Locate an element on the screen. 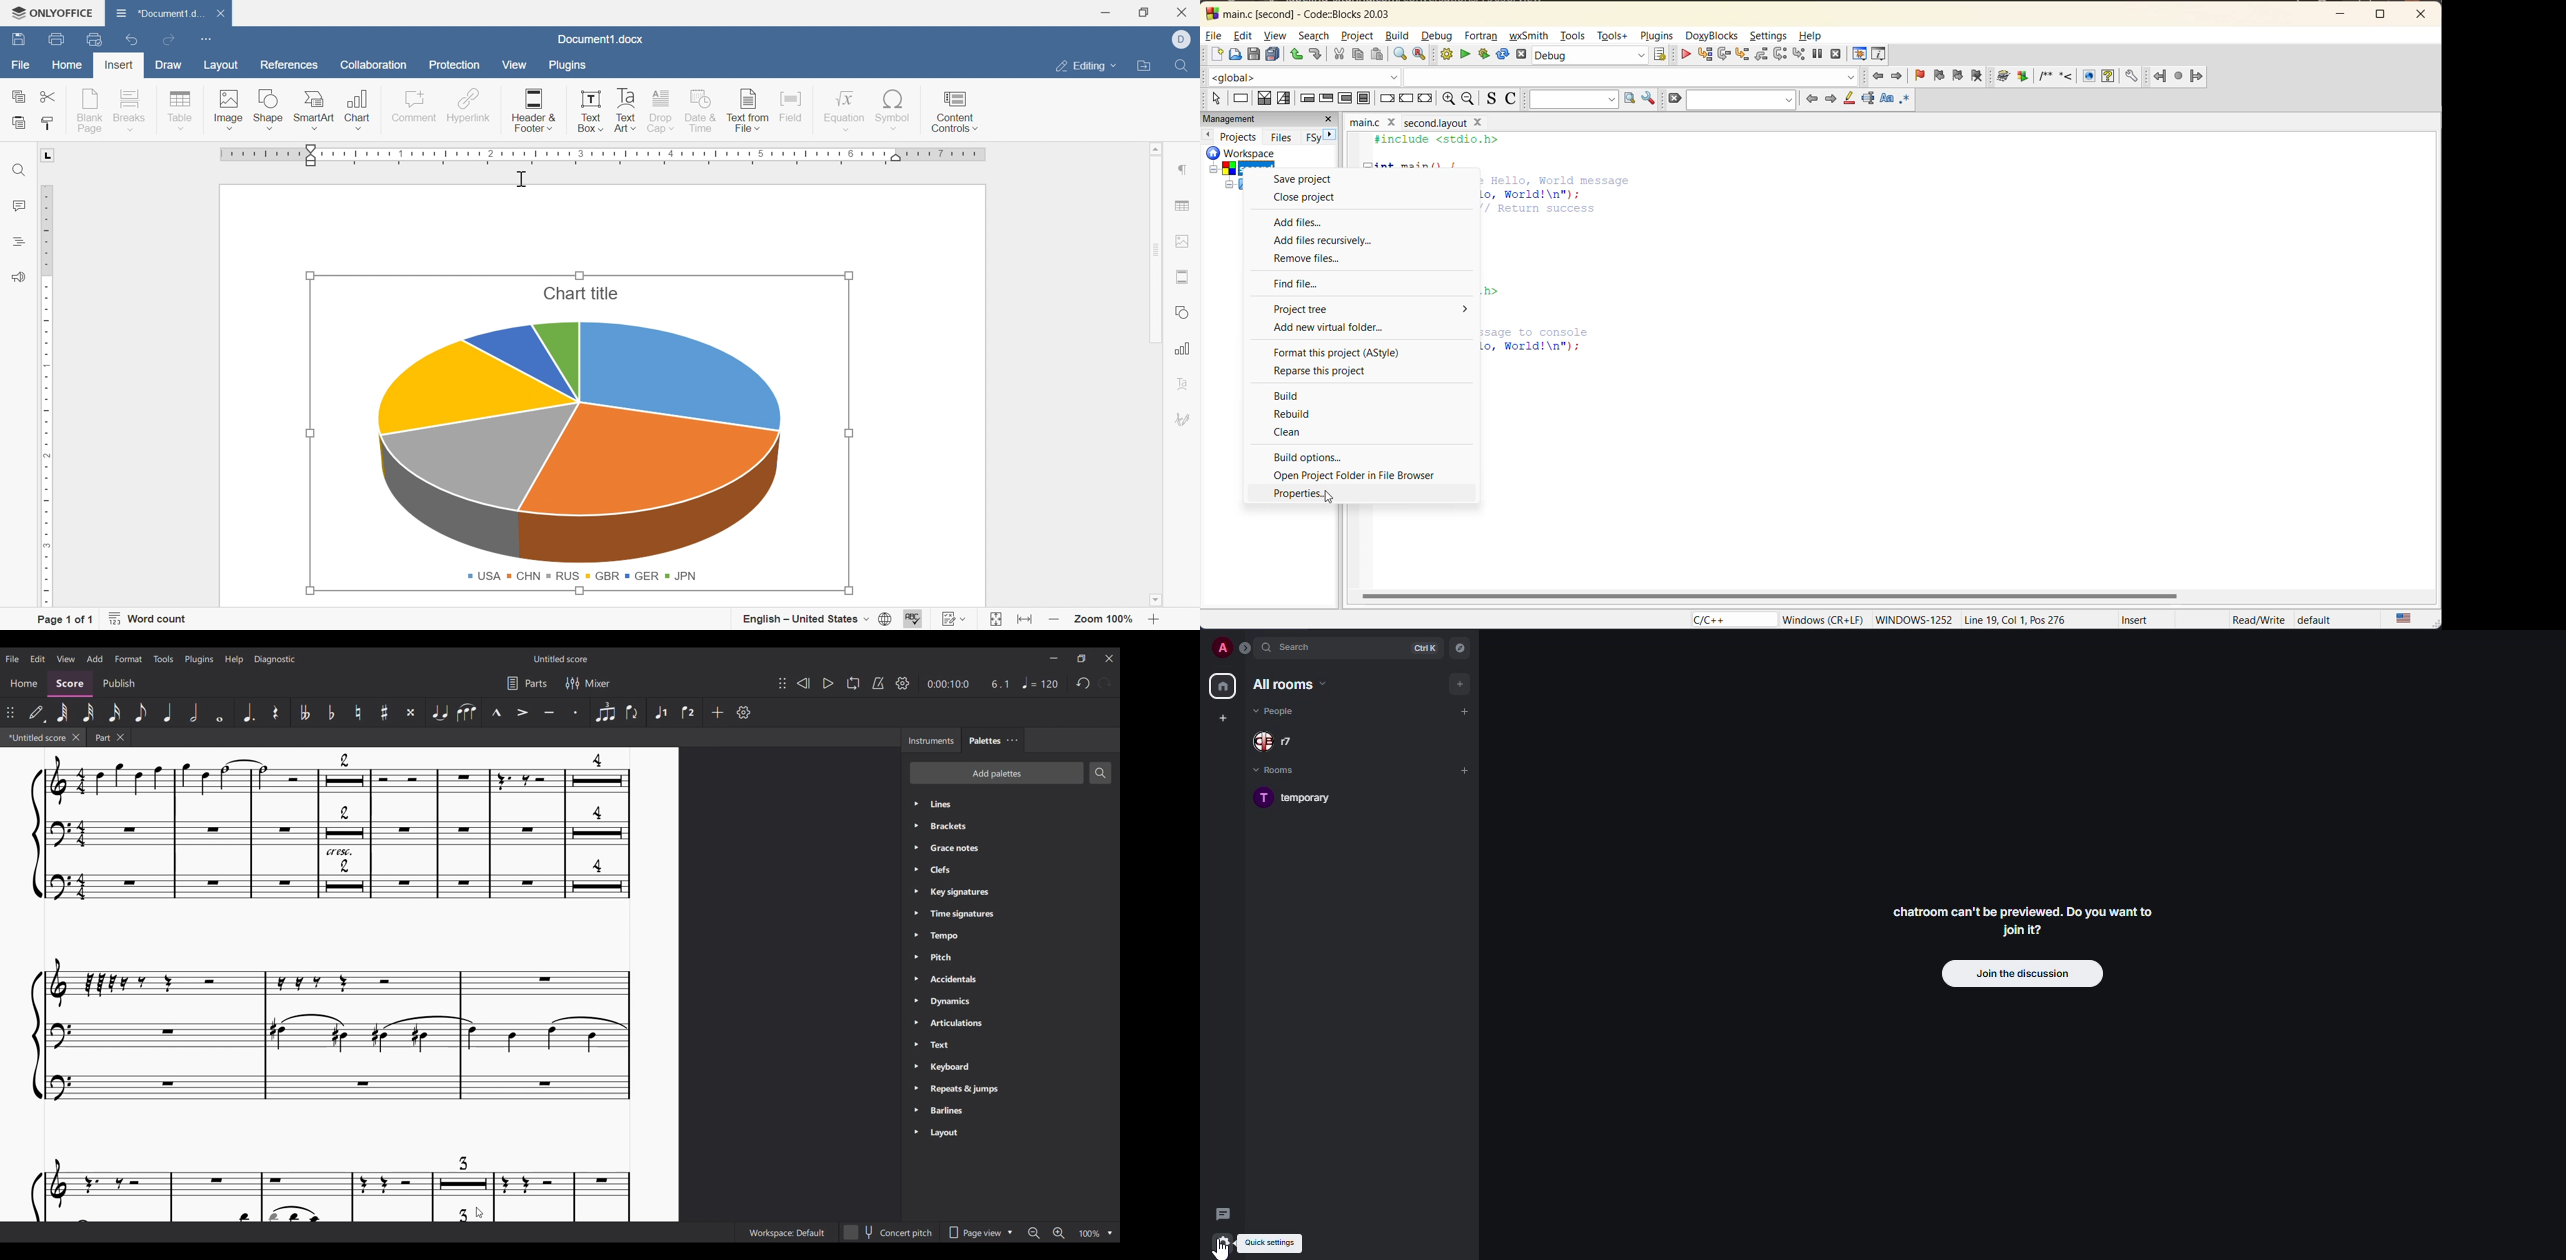 This screenshot has height=1260, width=2576. selection is located at coordinates (1284, 98).